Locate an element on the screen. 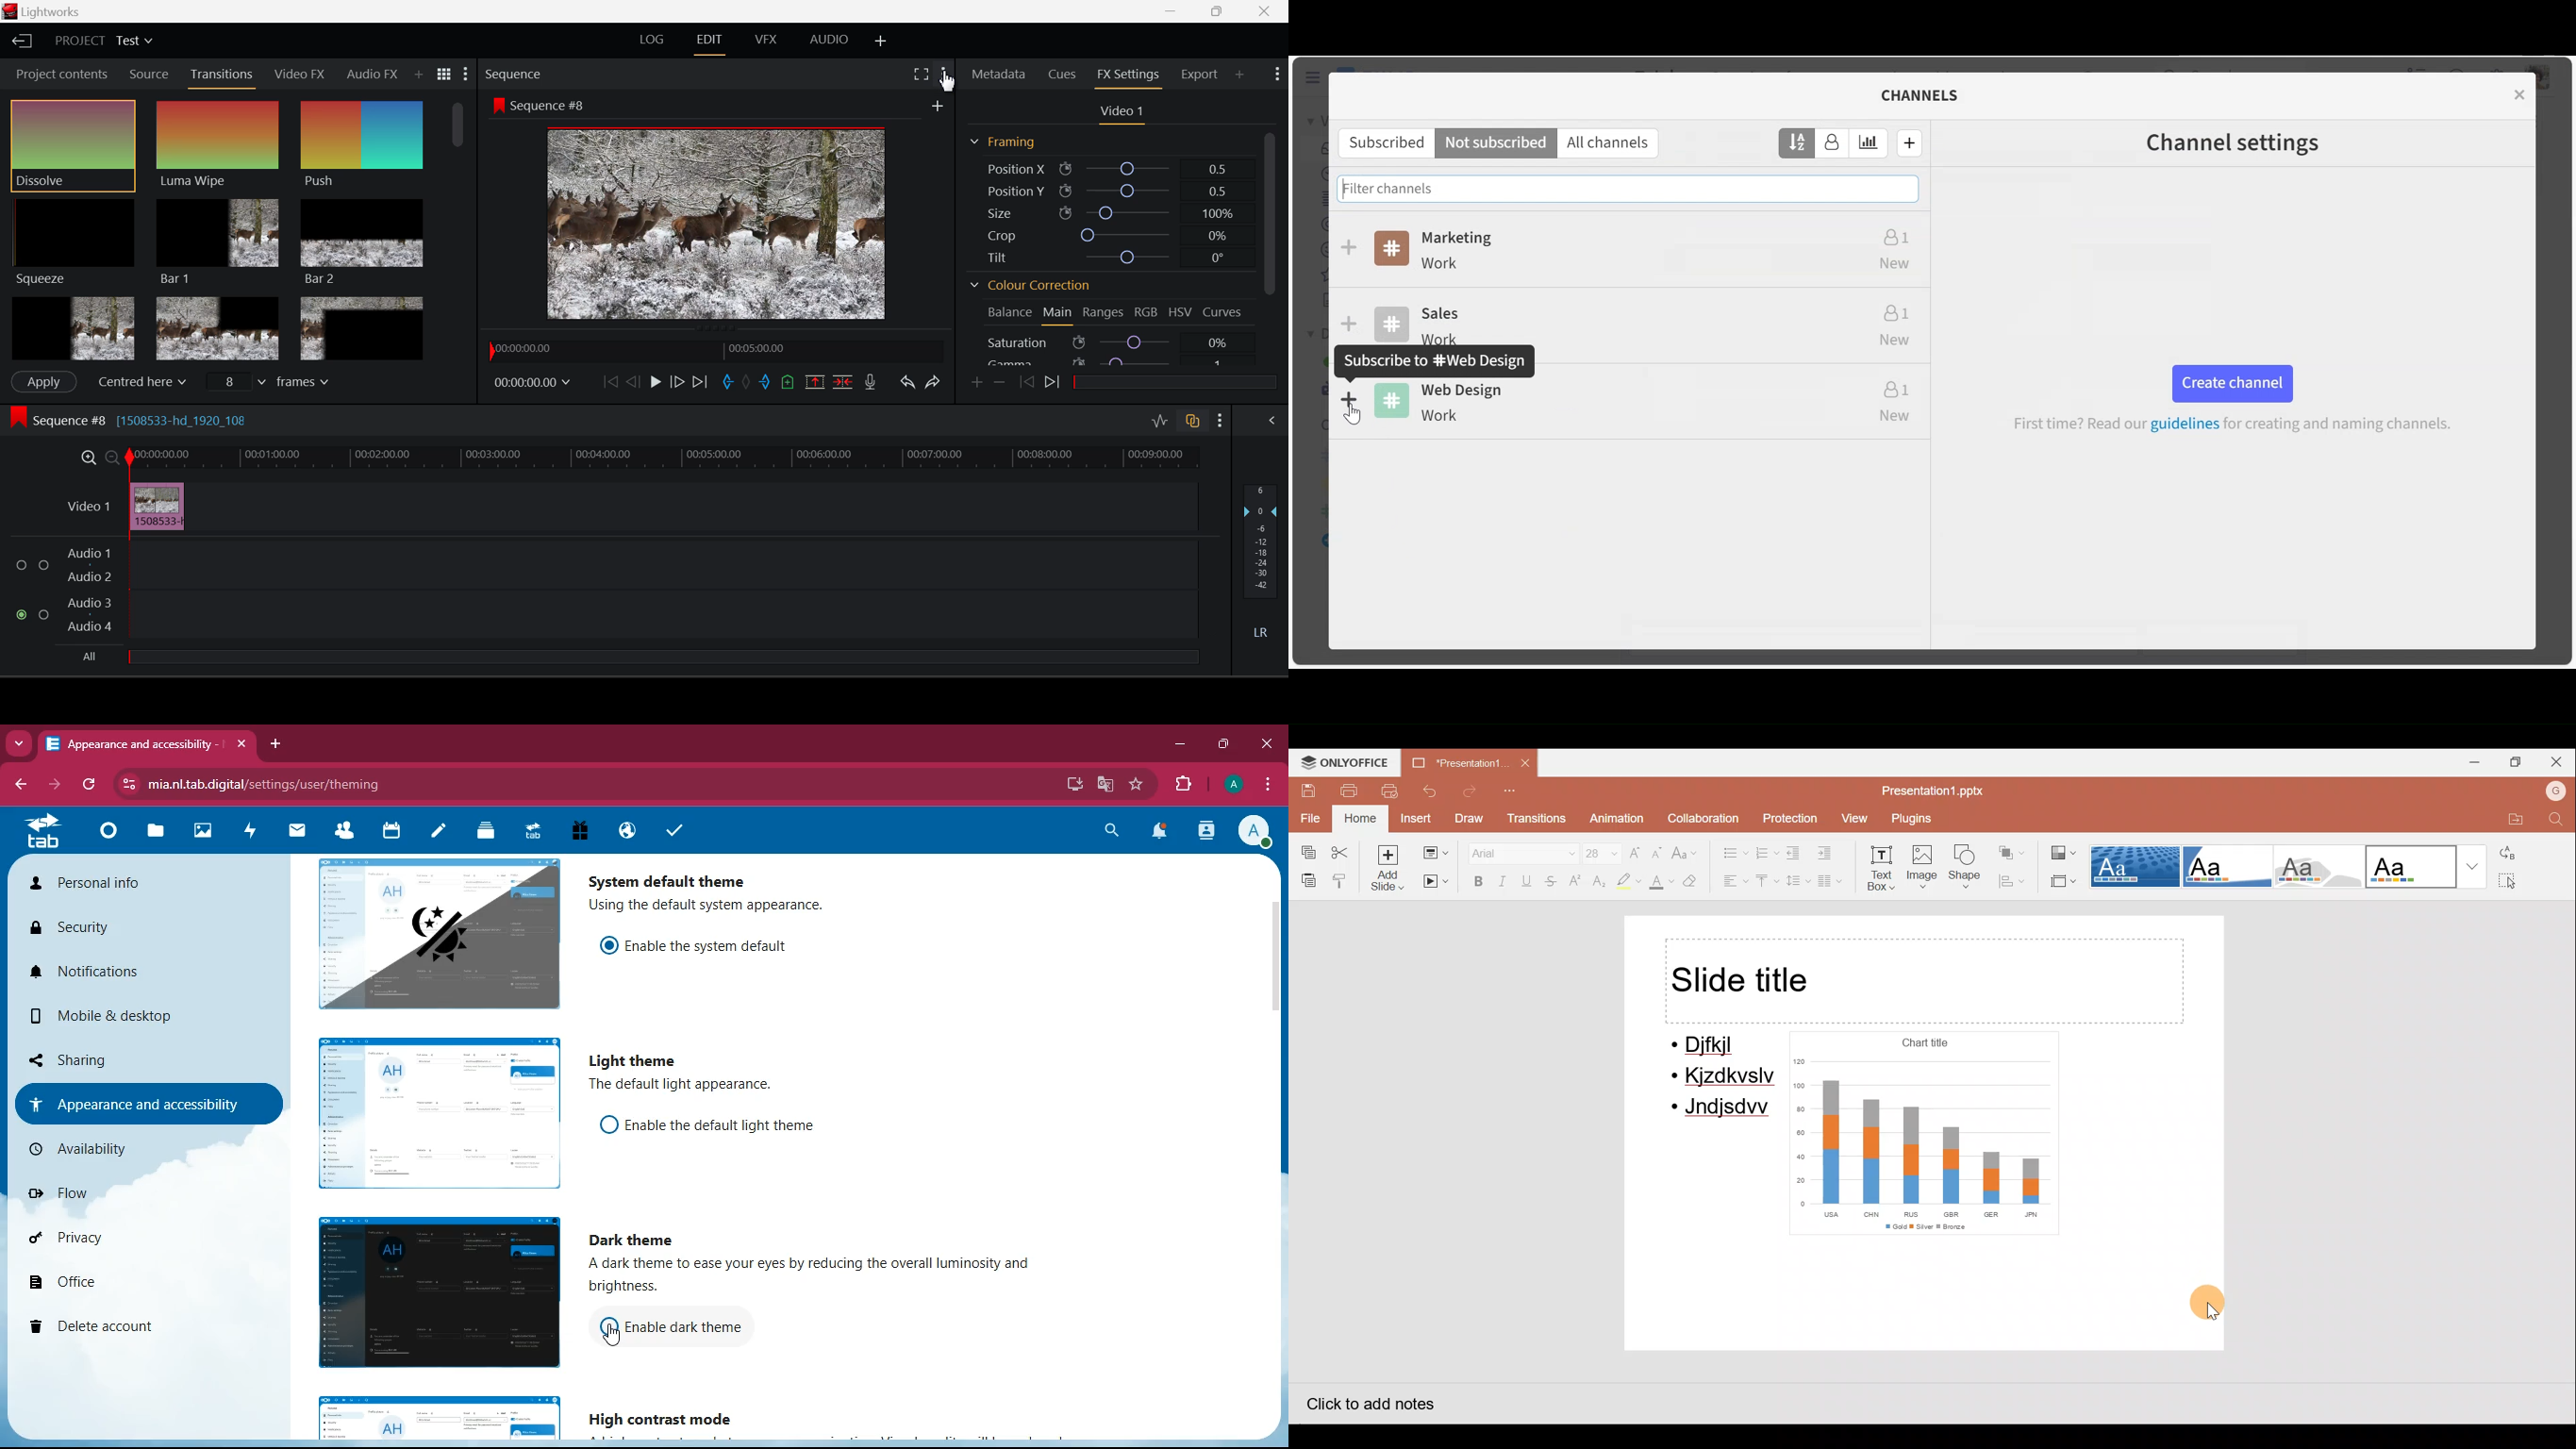 The height and width of the screenshot is (1456, 2576). To End is located at coordinates (700, 383).